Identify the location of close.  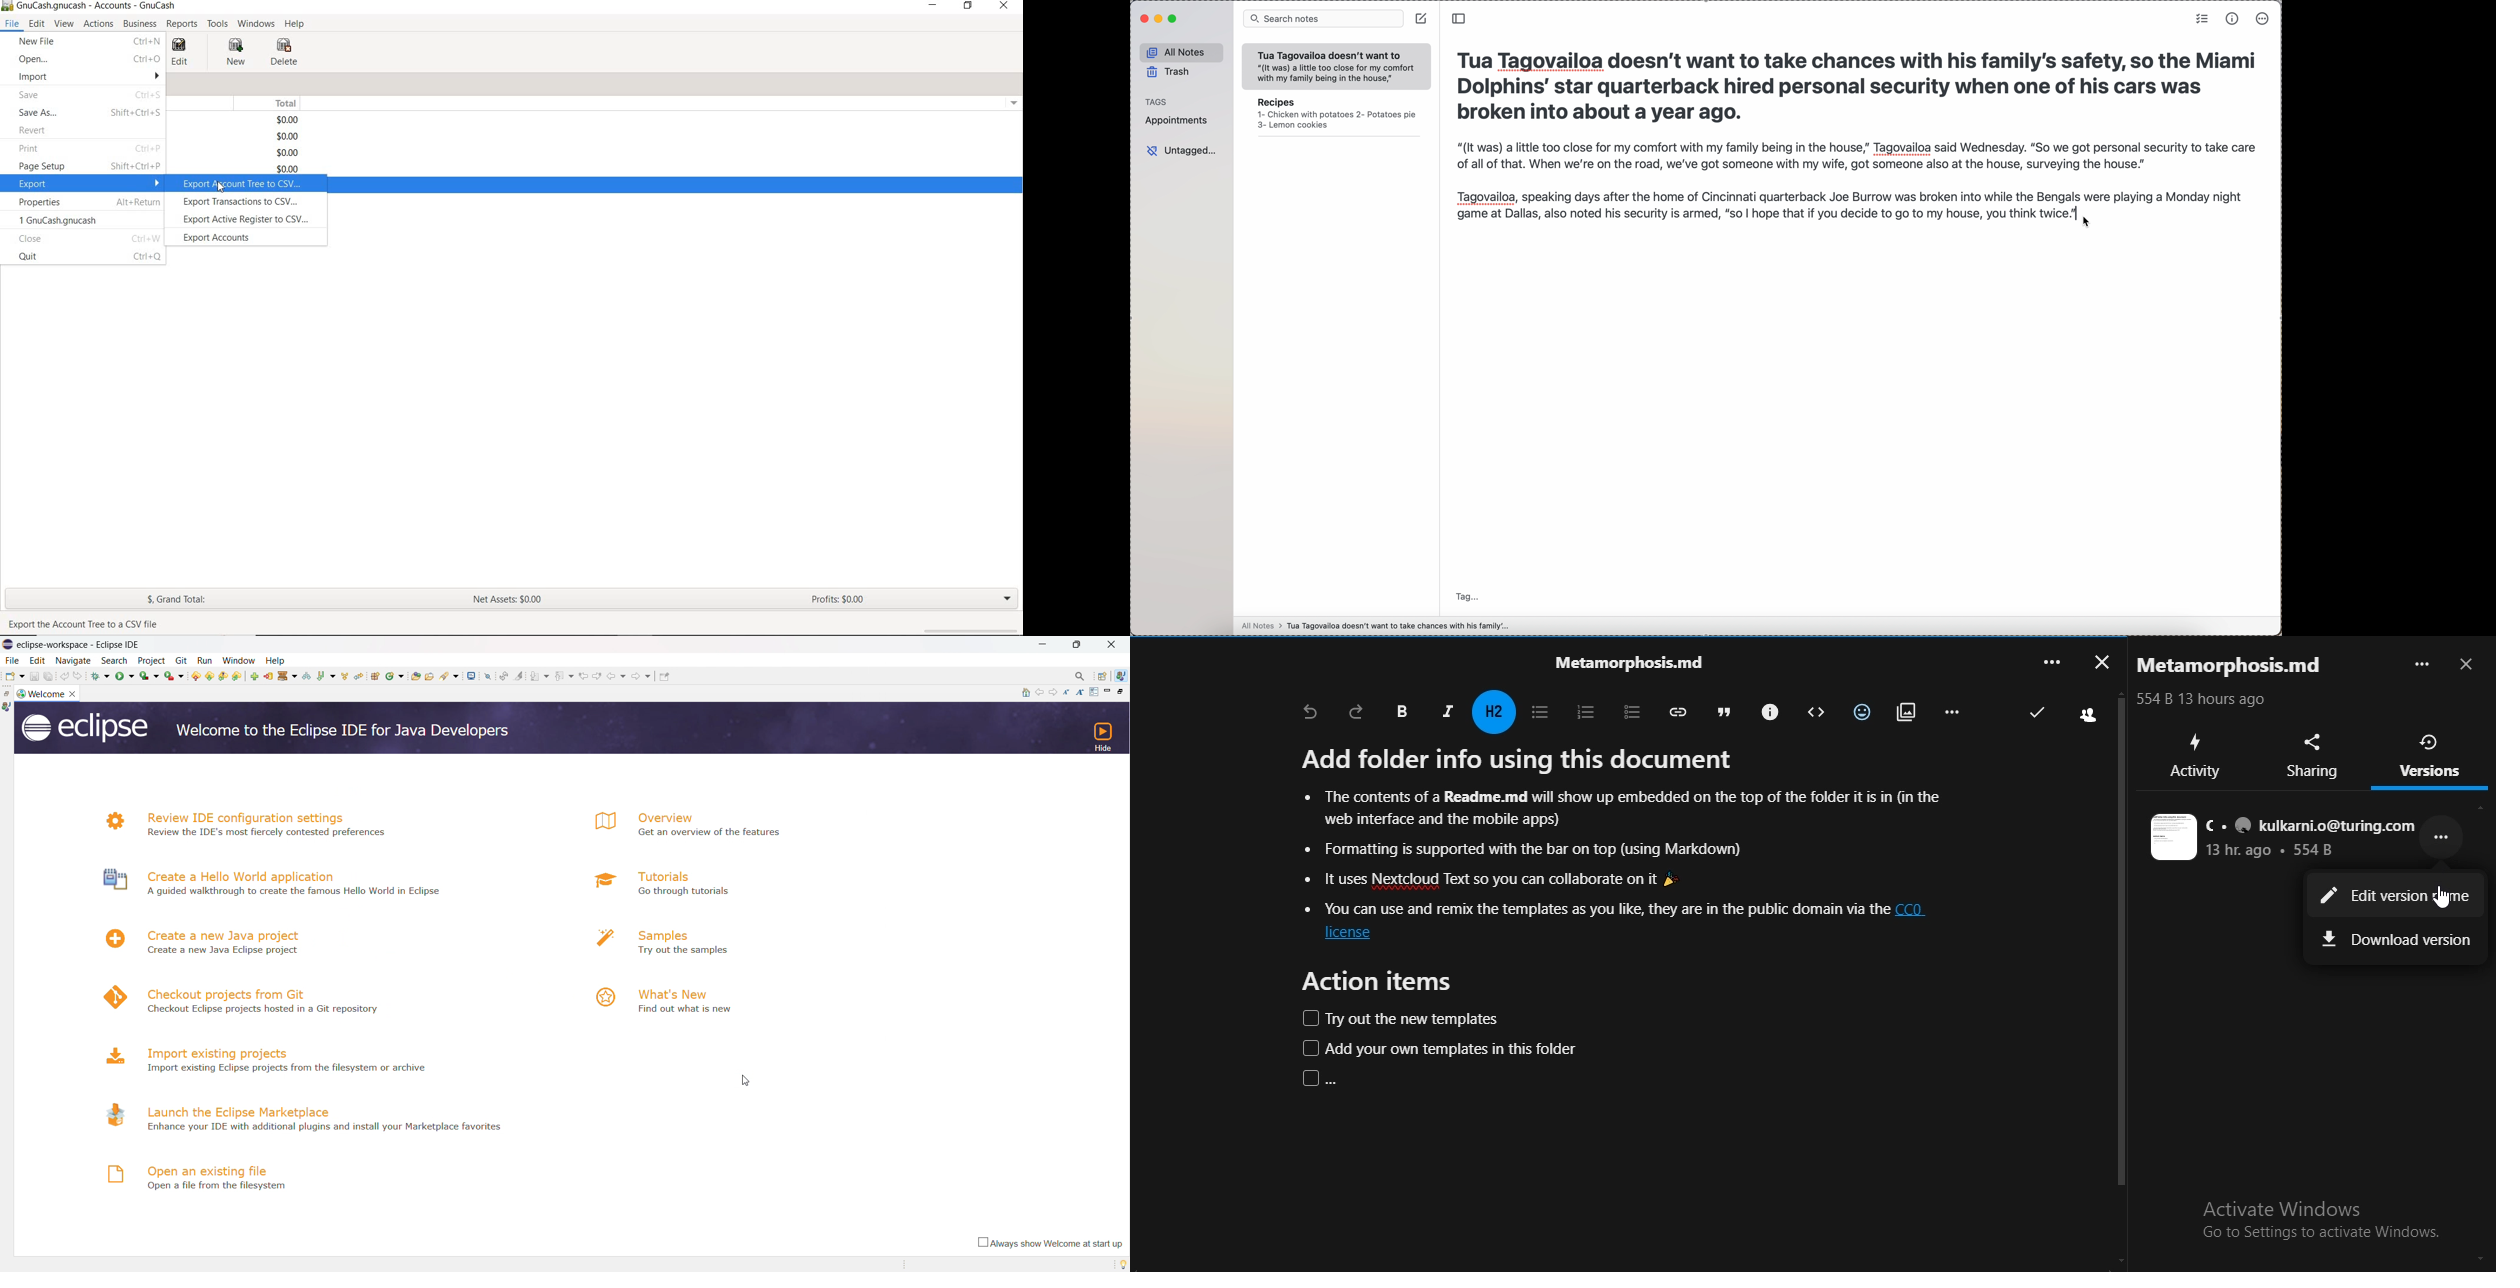
(2100, 660).